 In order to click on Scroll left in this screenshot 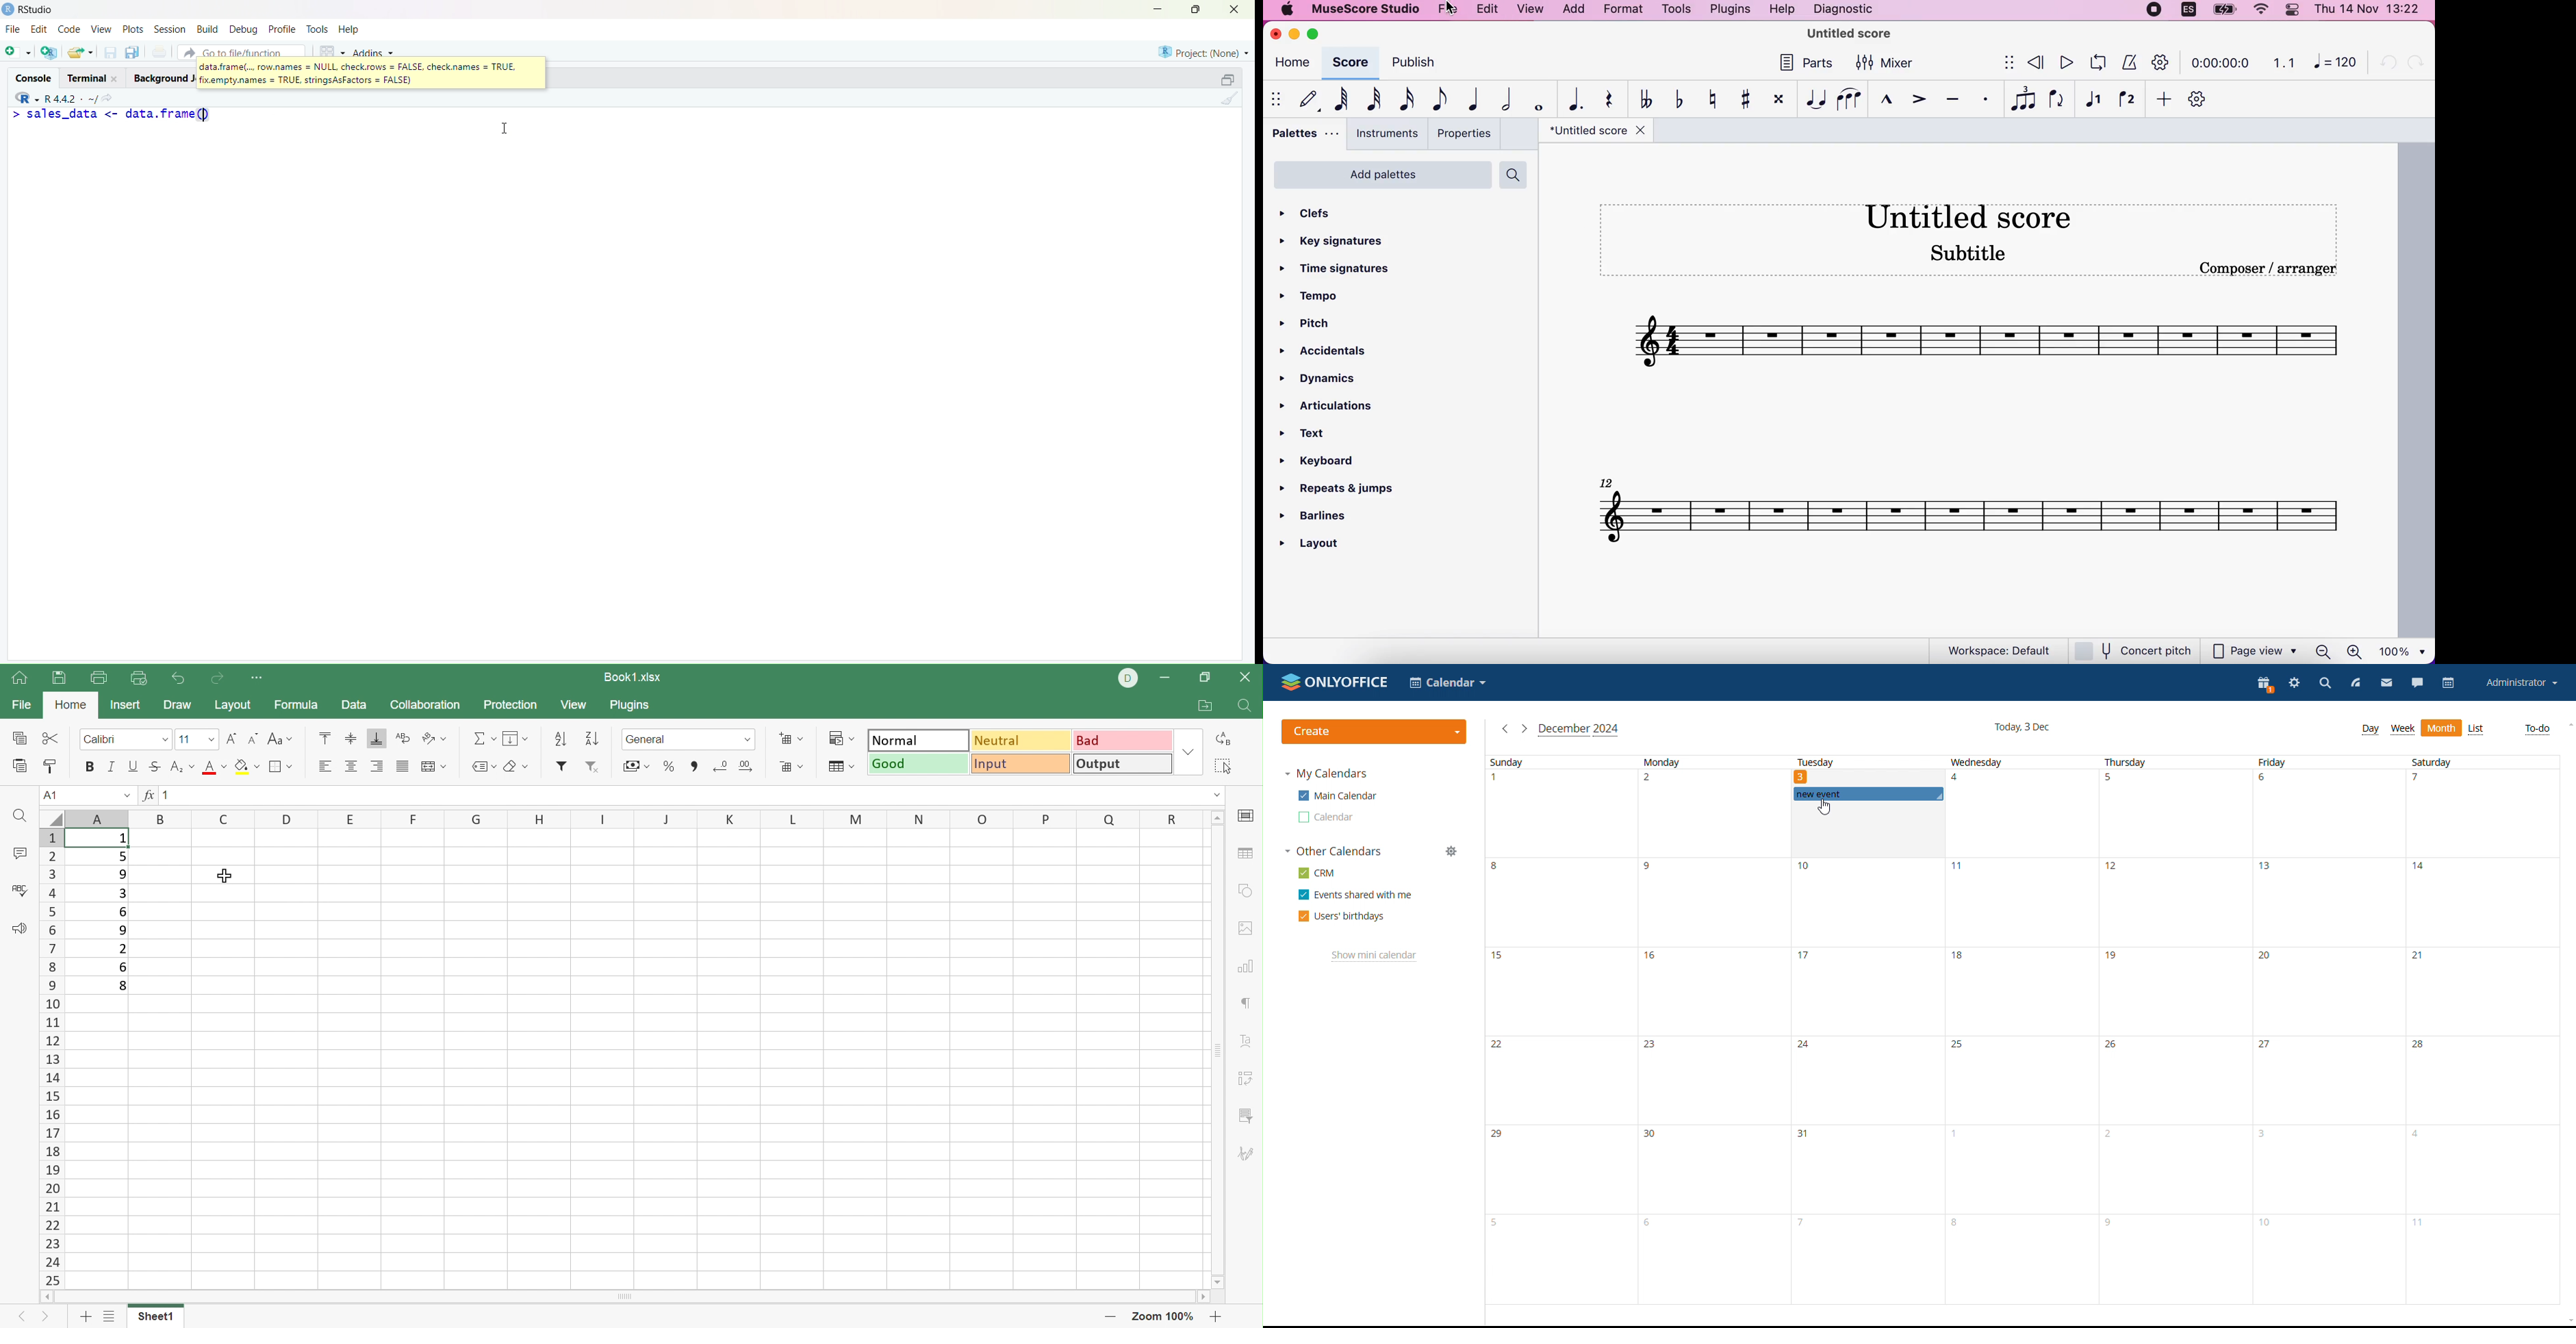, I will do `click(41, 1295)`.